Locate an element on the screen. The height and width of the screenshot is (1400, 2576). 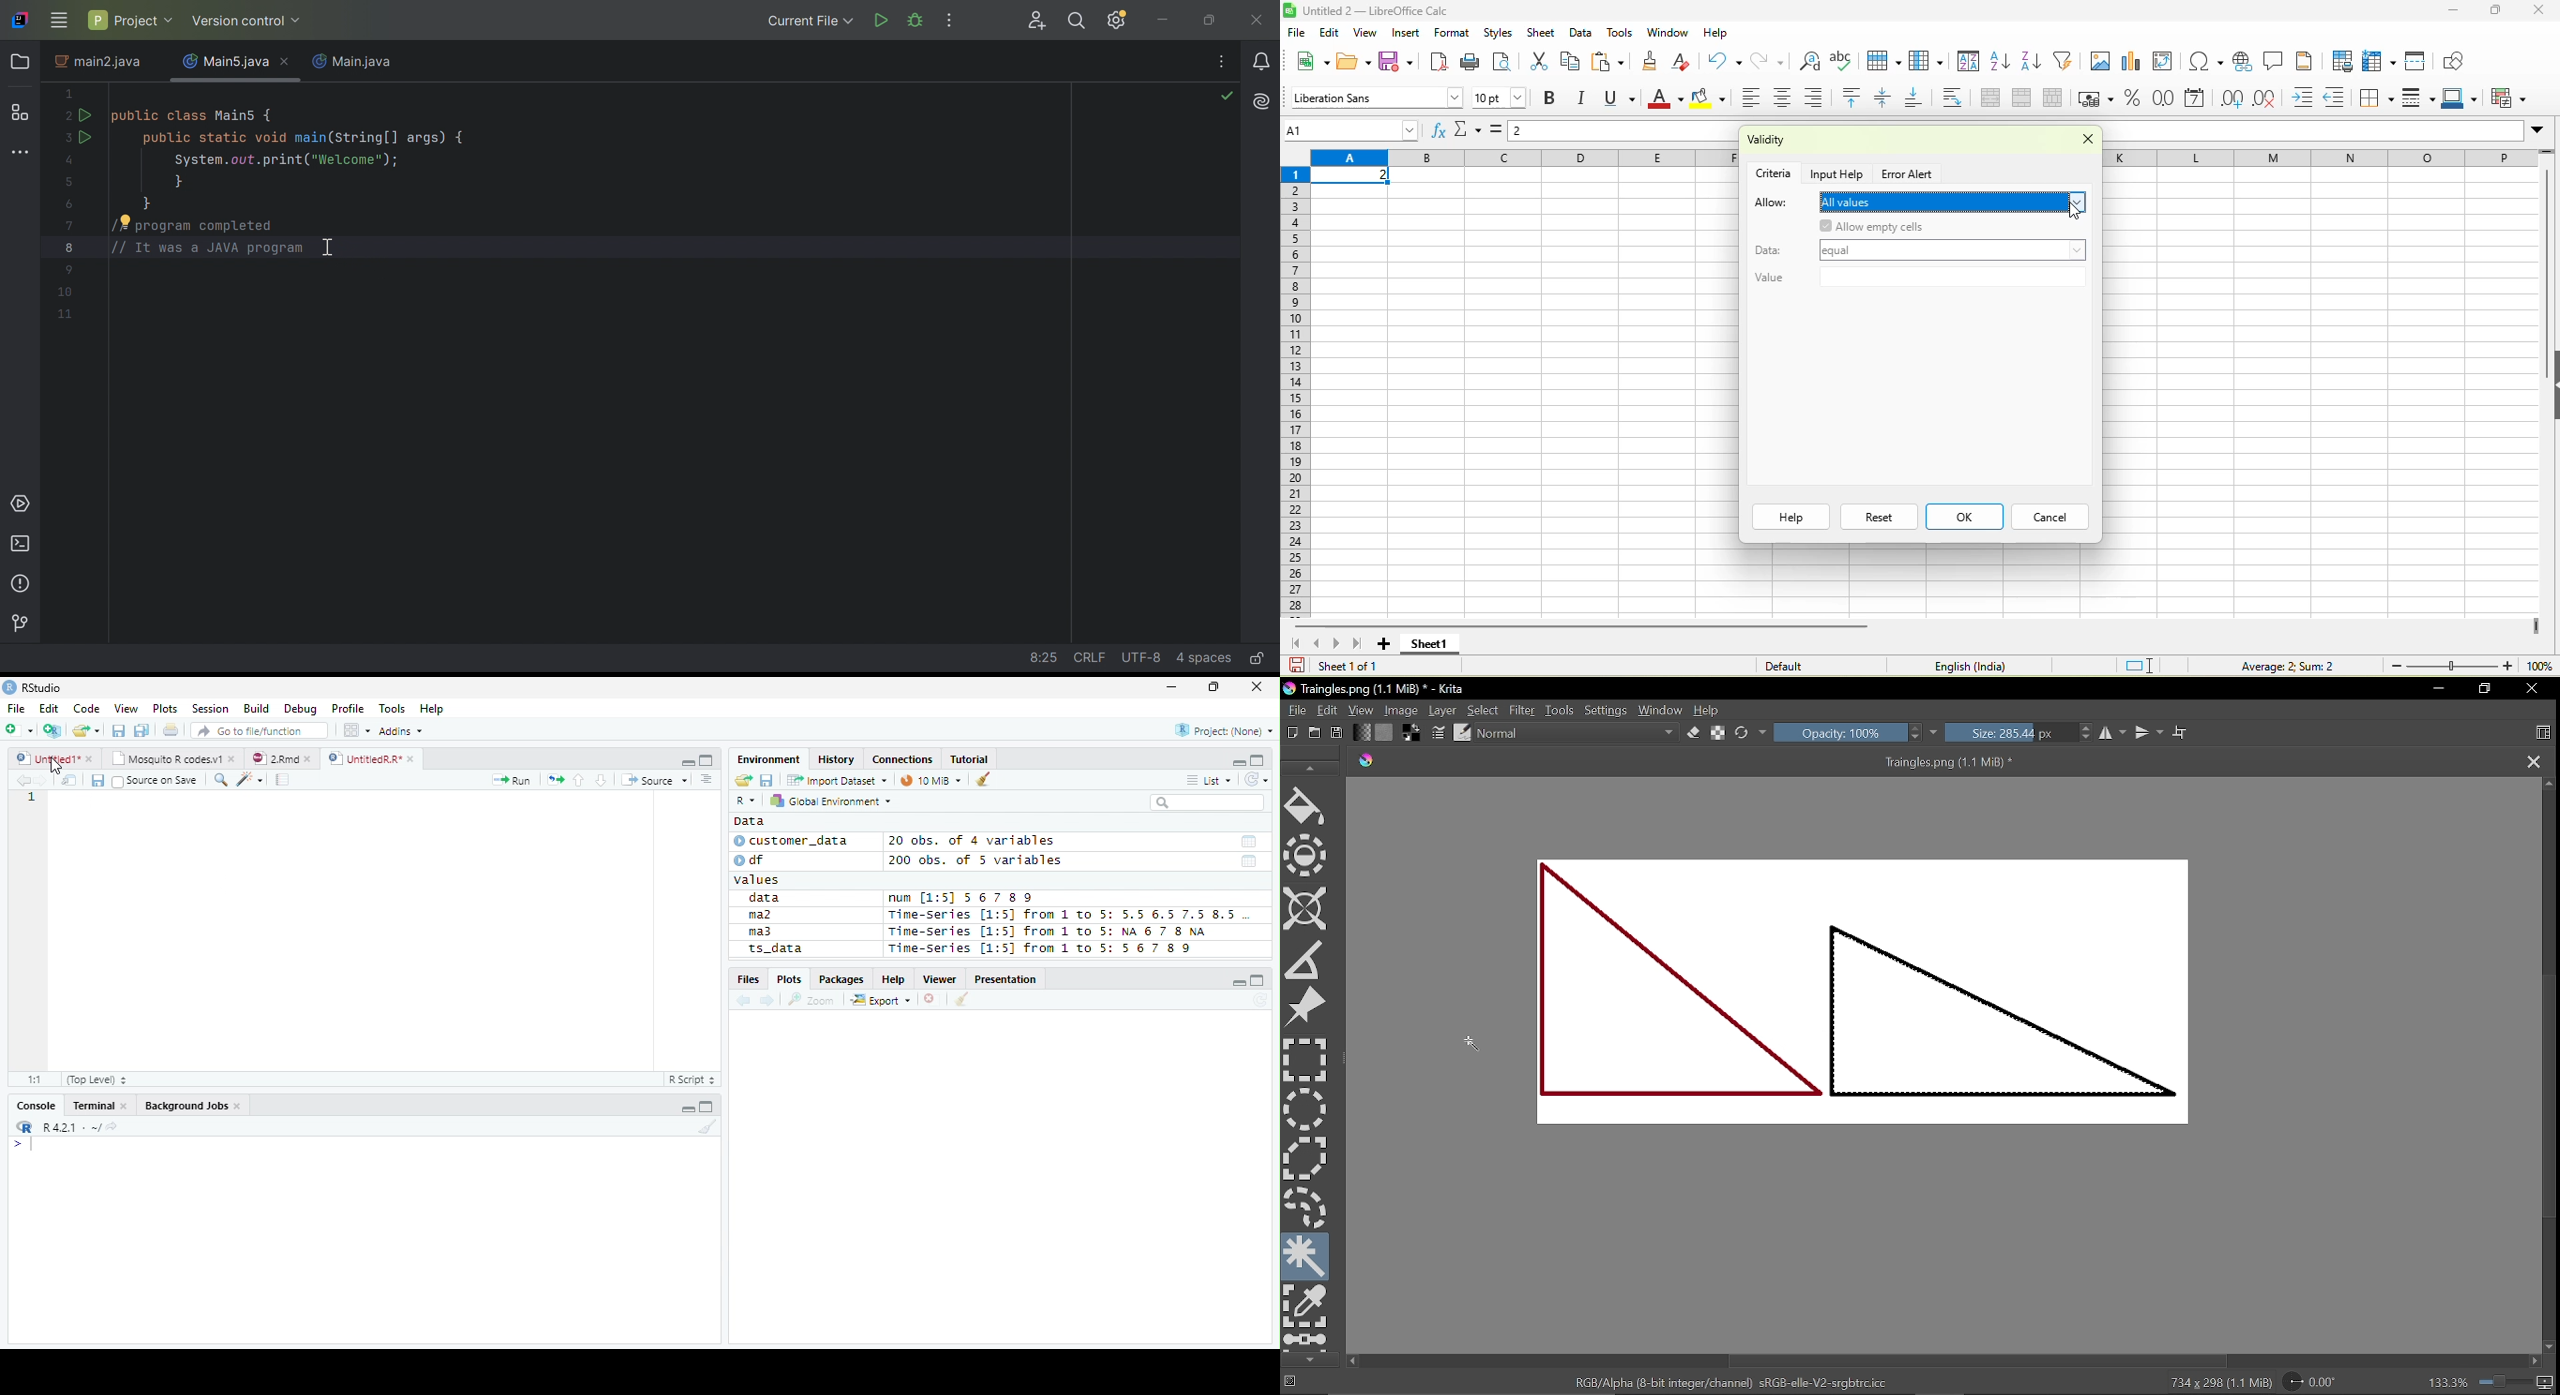
Minimze is located at coordinates (1237, 761).